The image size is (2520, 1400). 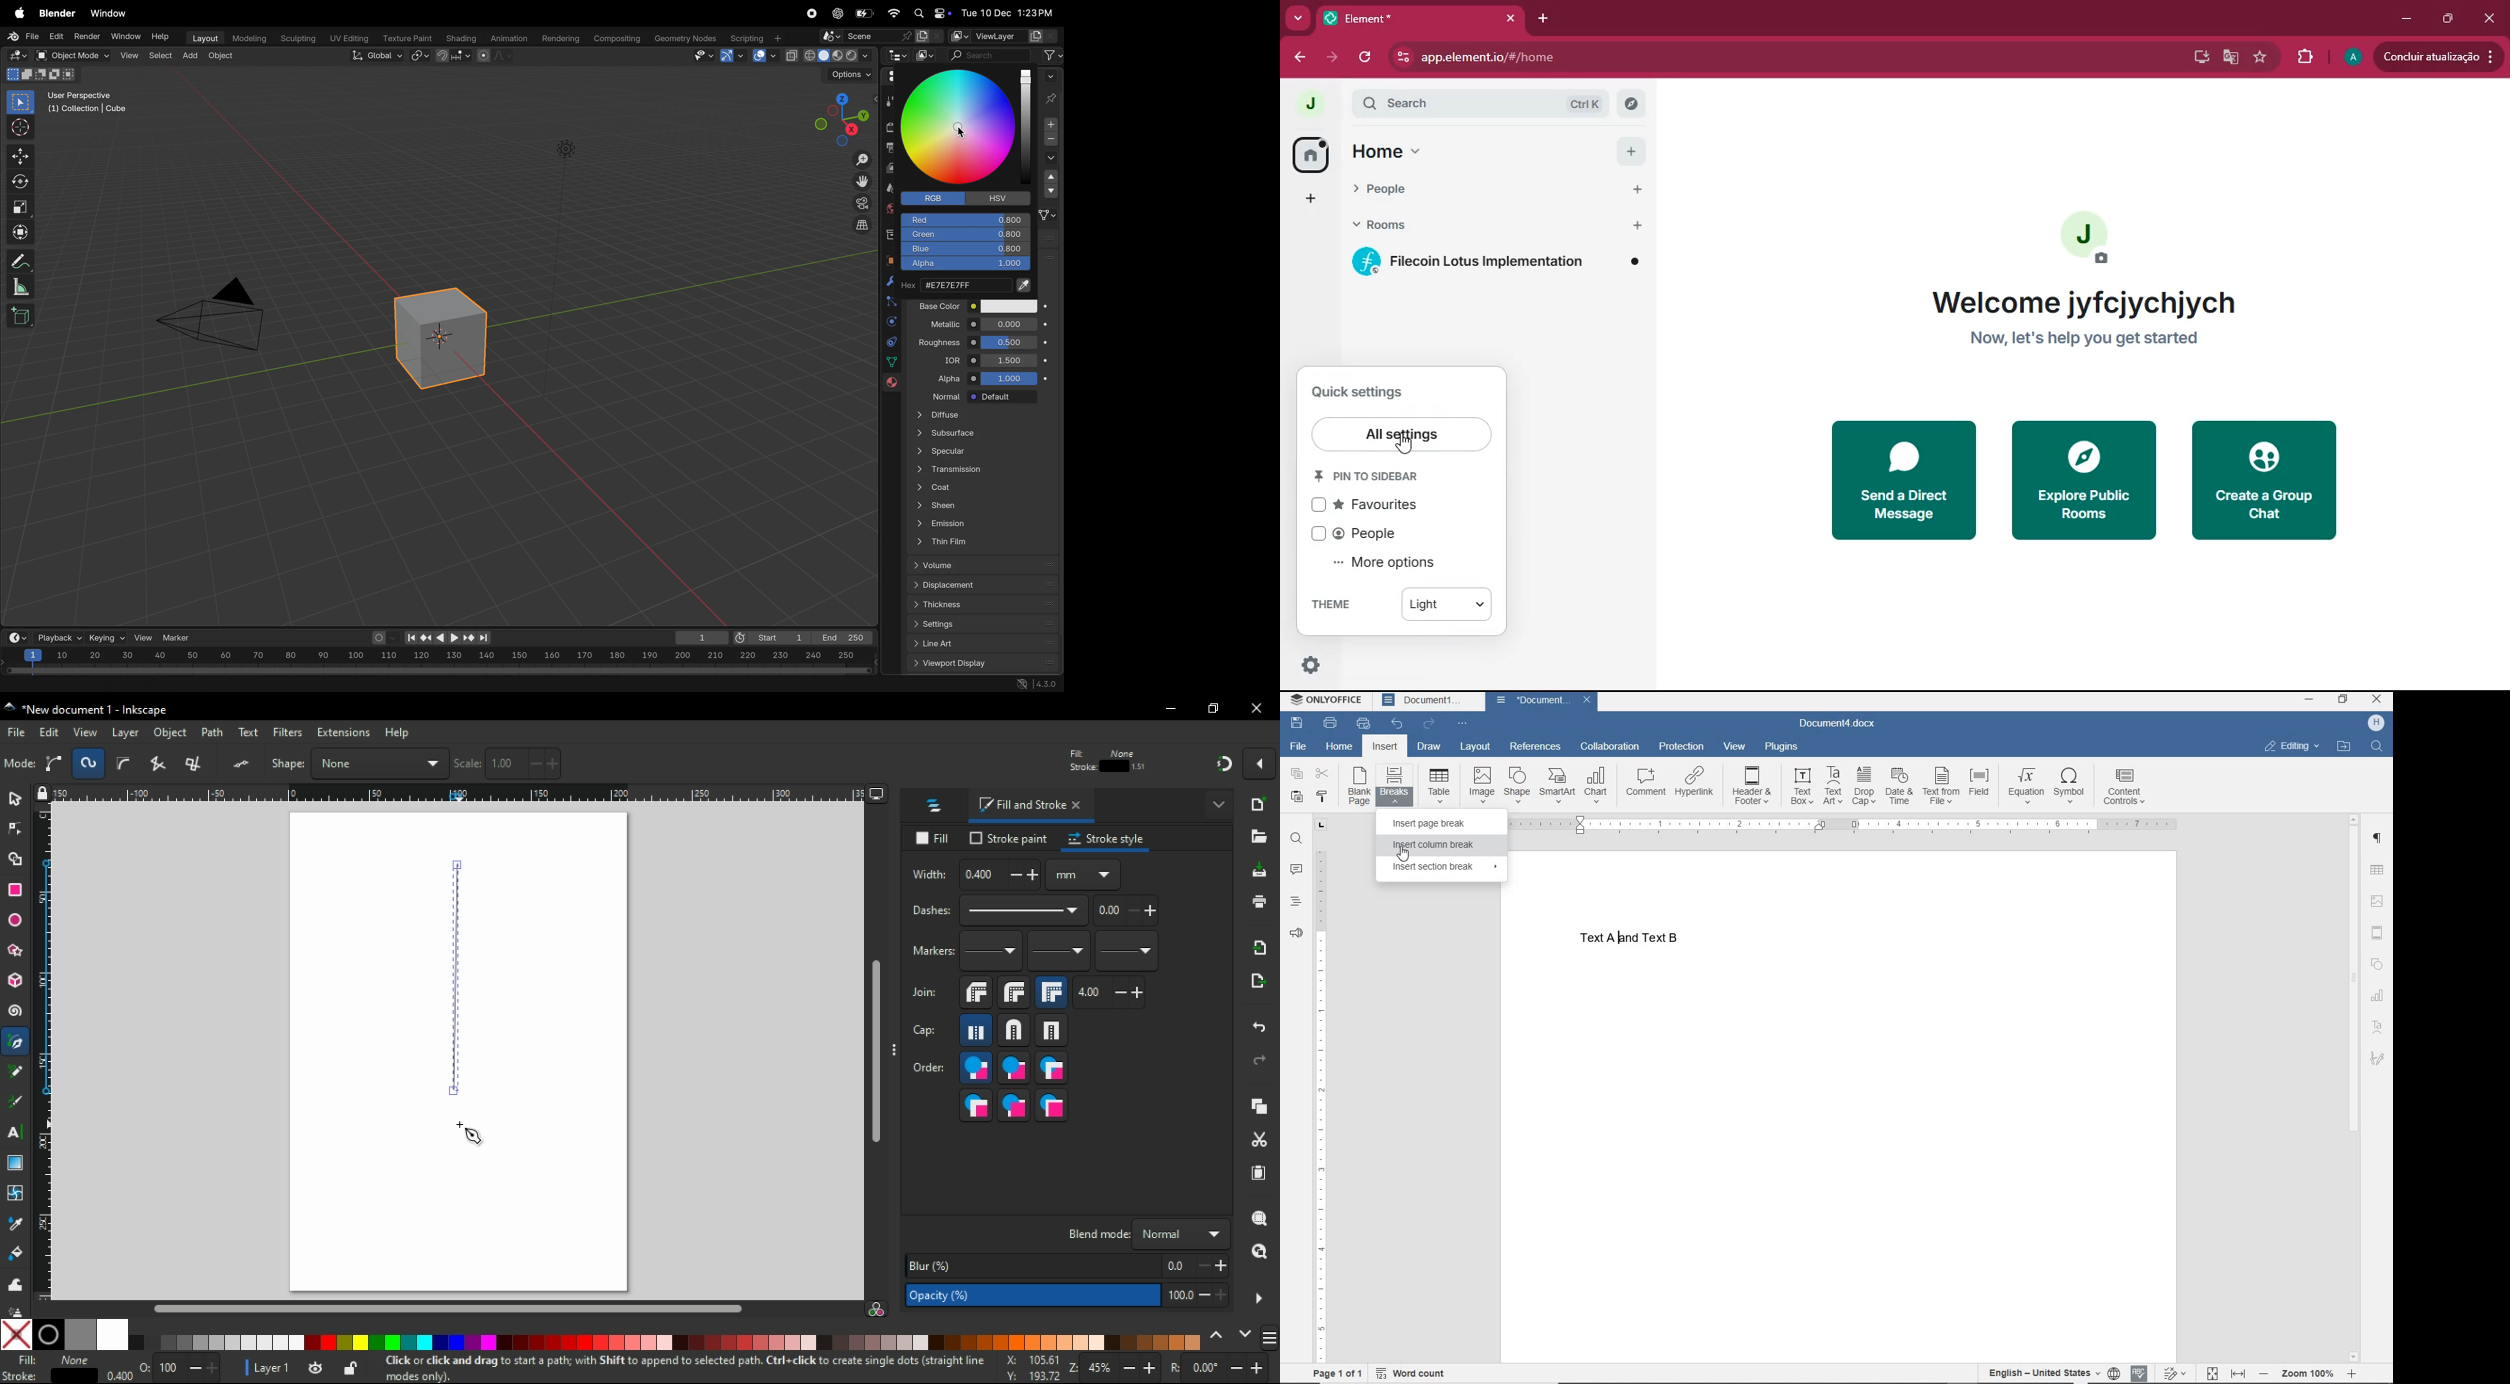 I want to click on version 4.30, so click(x=1034, y=685).